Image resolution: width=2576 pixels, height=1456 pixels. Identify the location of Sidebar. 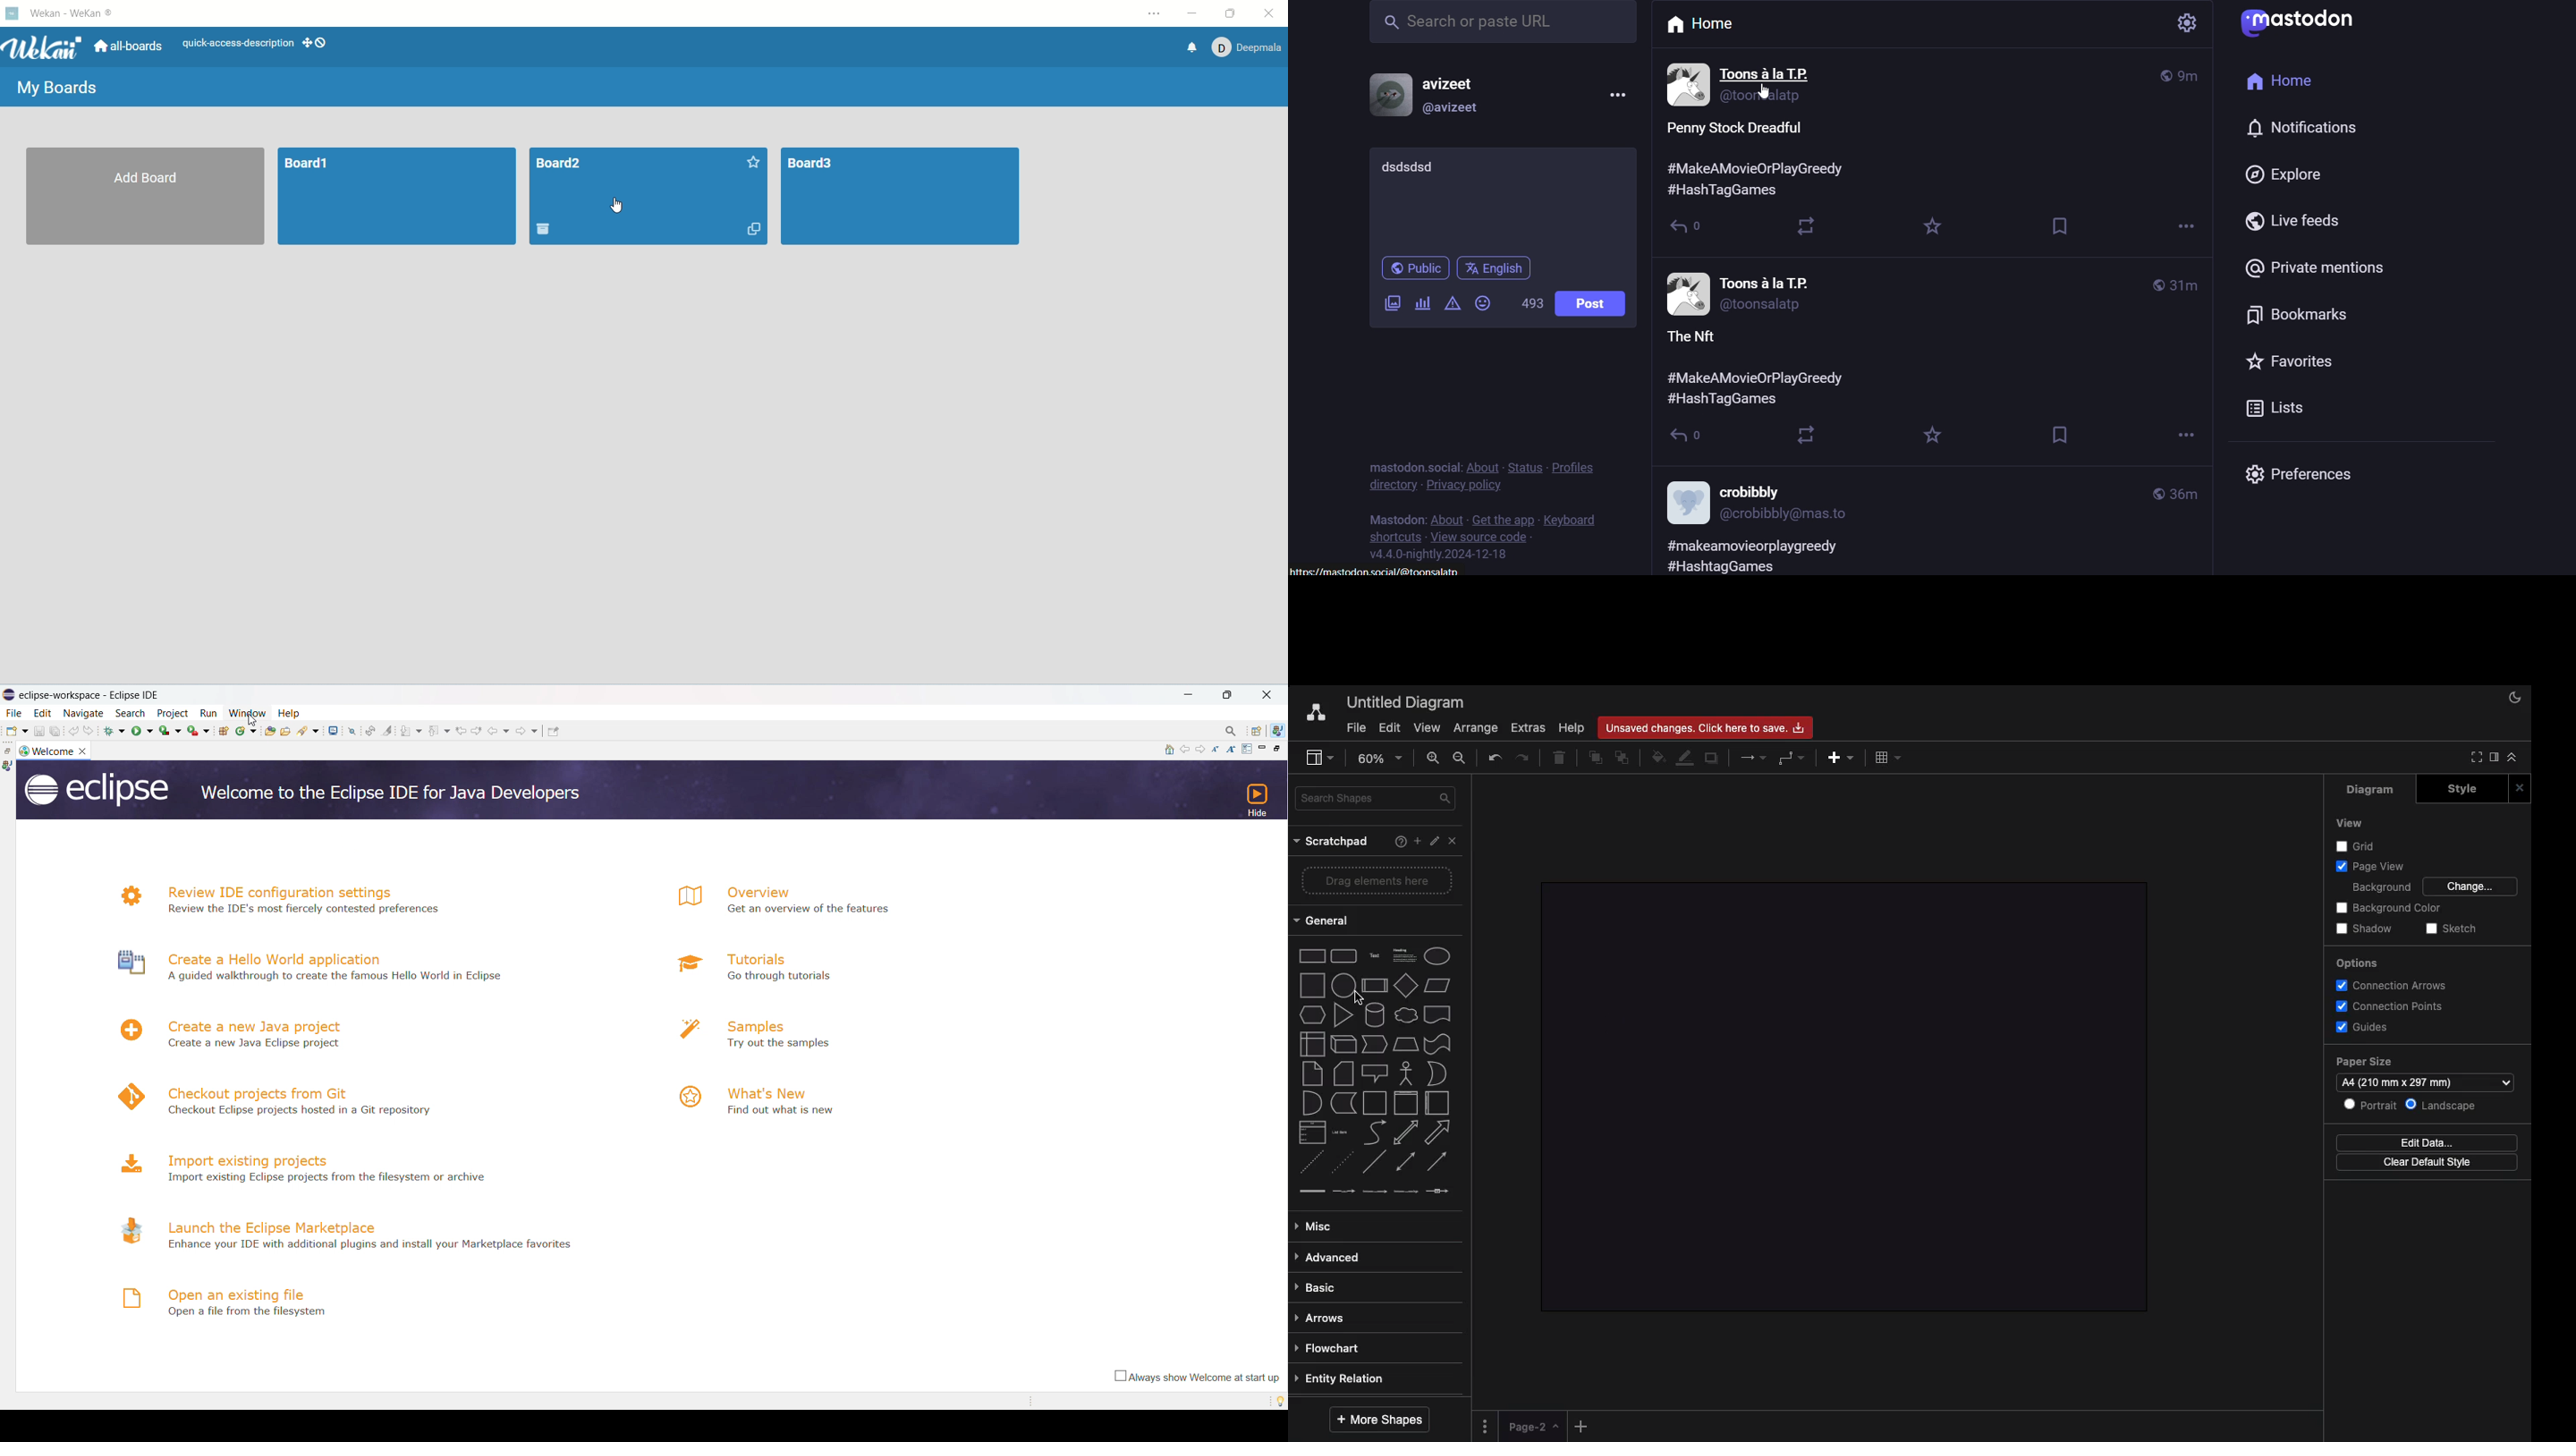
(2491, 756).